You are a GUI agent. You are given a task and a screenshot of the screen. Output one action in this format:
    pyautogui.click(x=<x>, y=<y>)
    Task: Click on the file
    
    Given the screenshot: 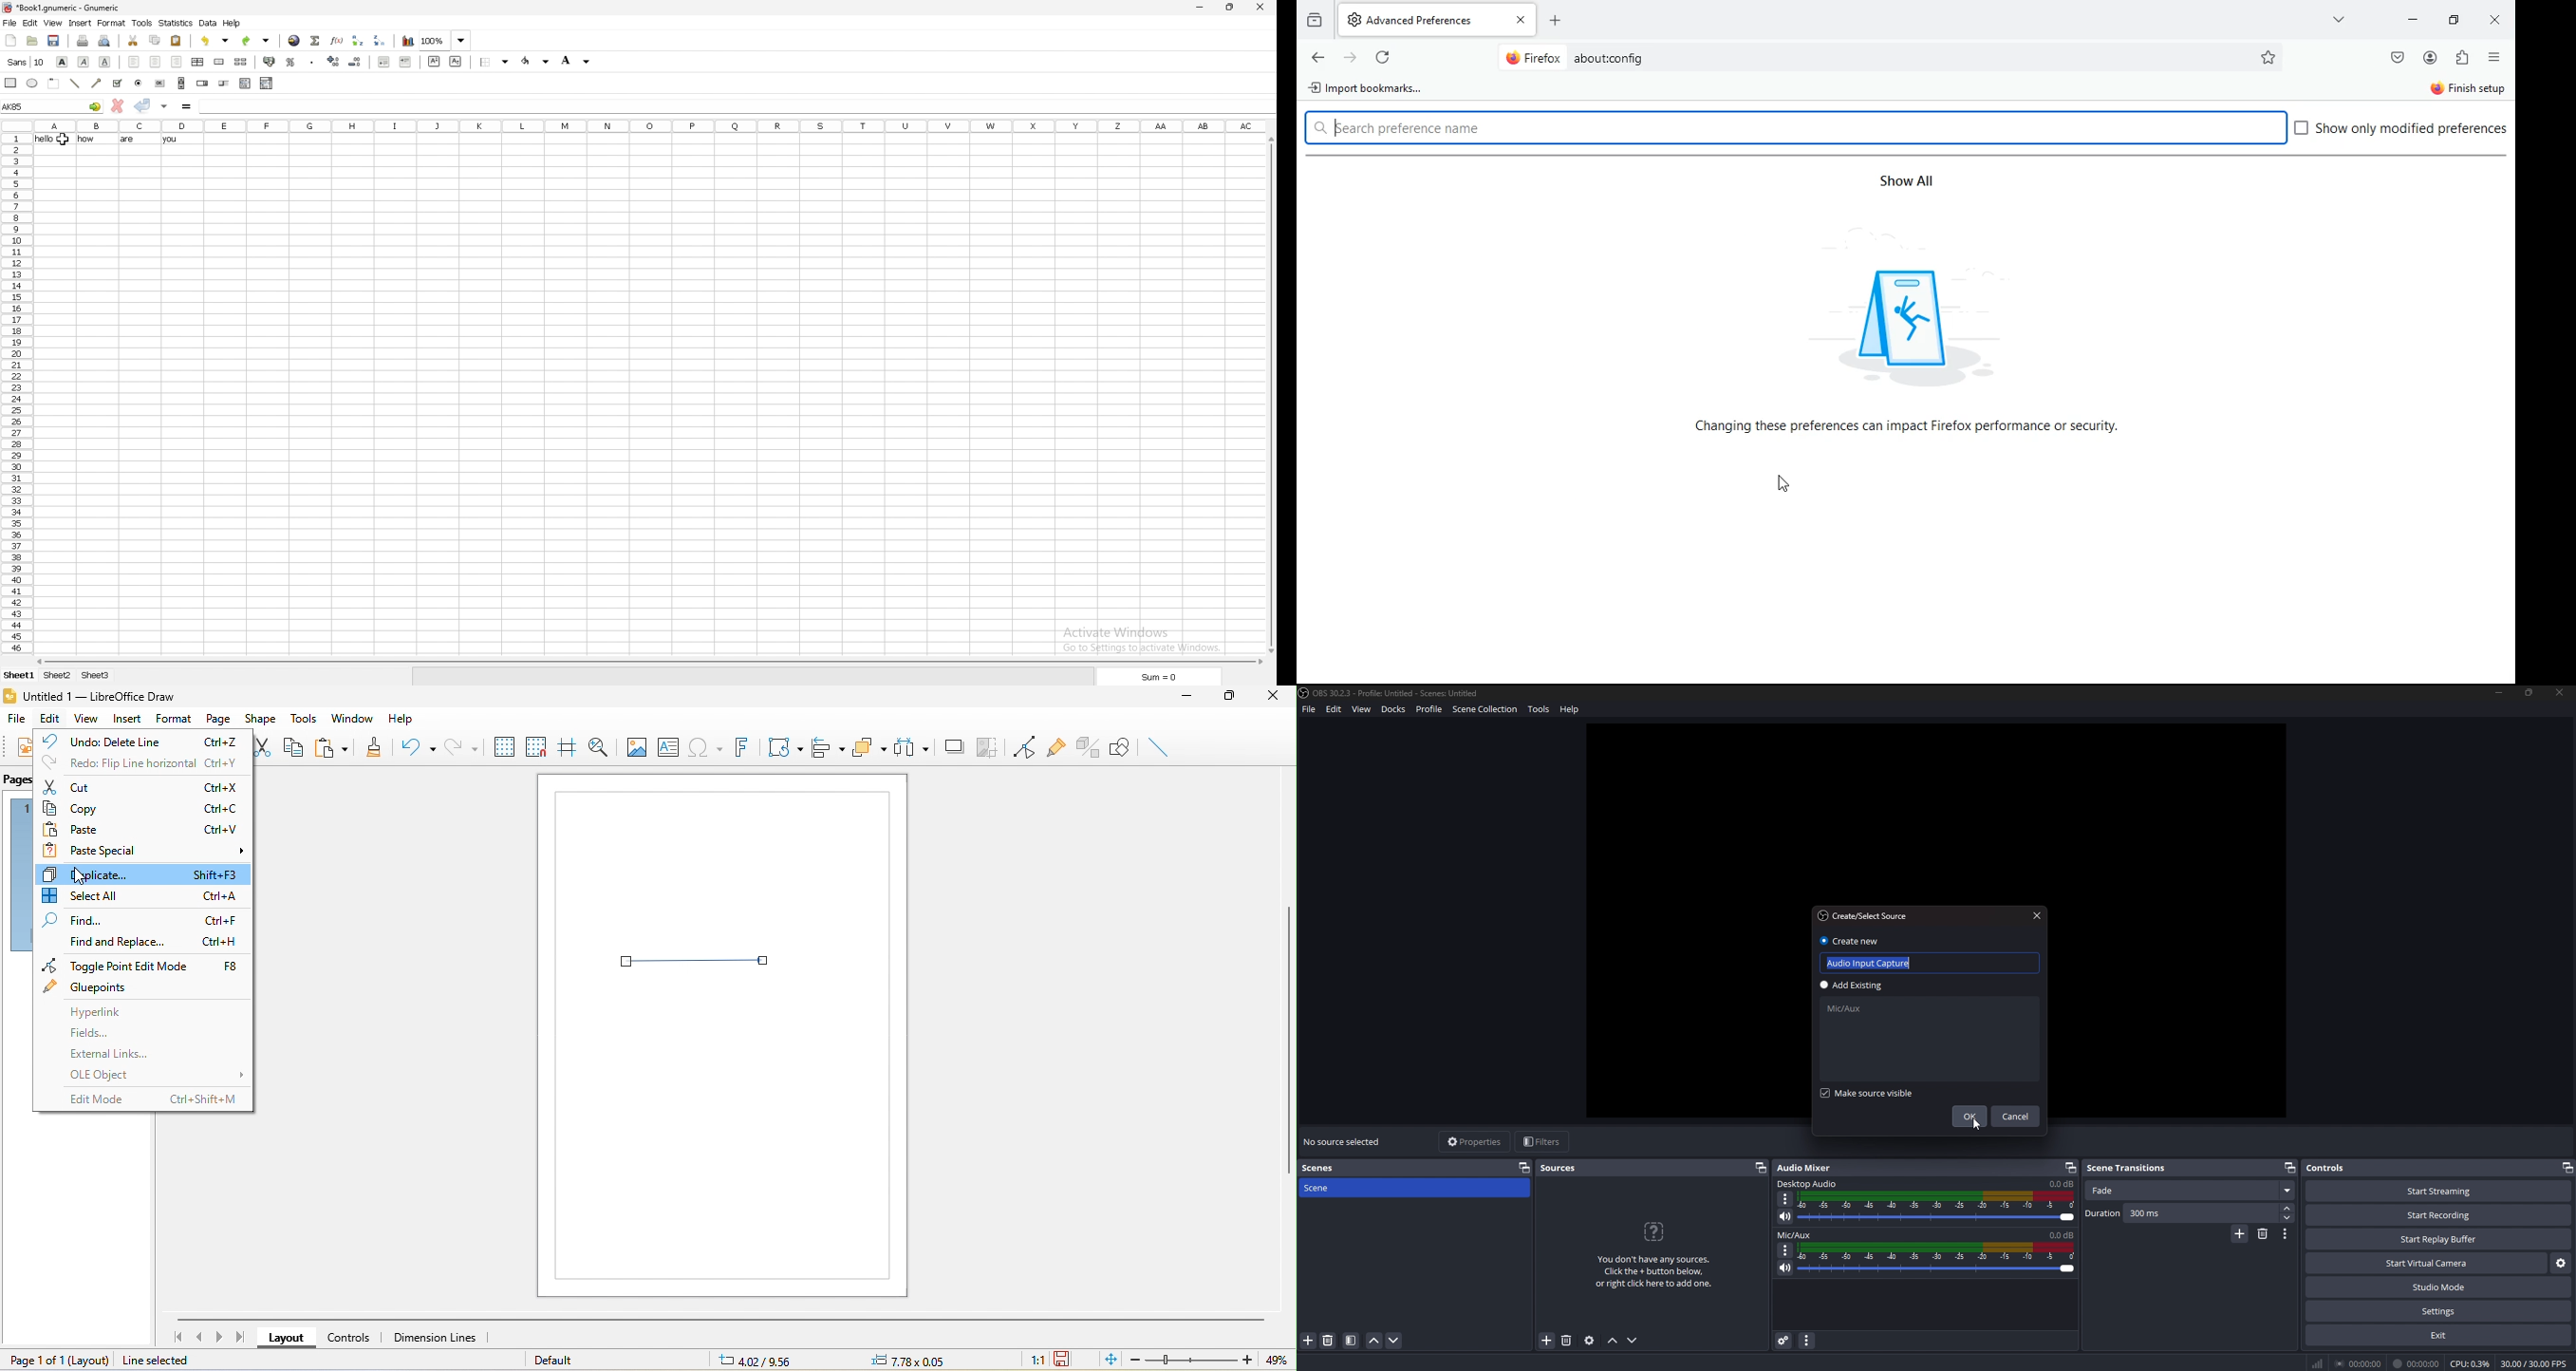 What is the action you would take?
    pyautogui.click(x=18, y=718)
    